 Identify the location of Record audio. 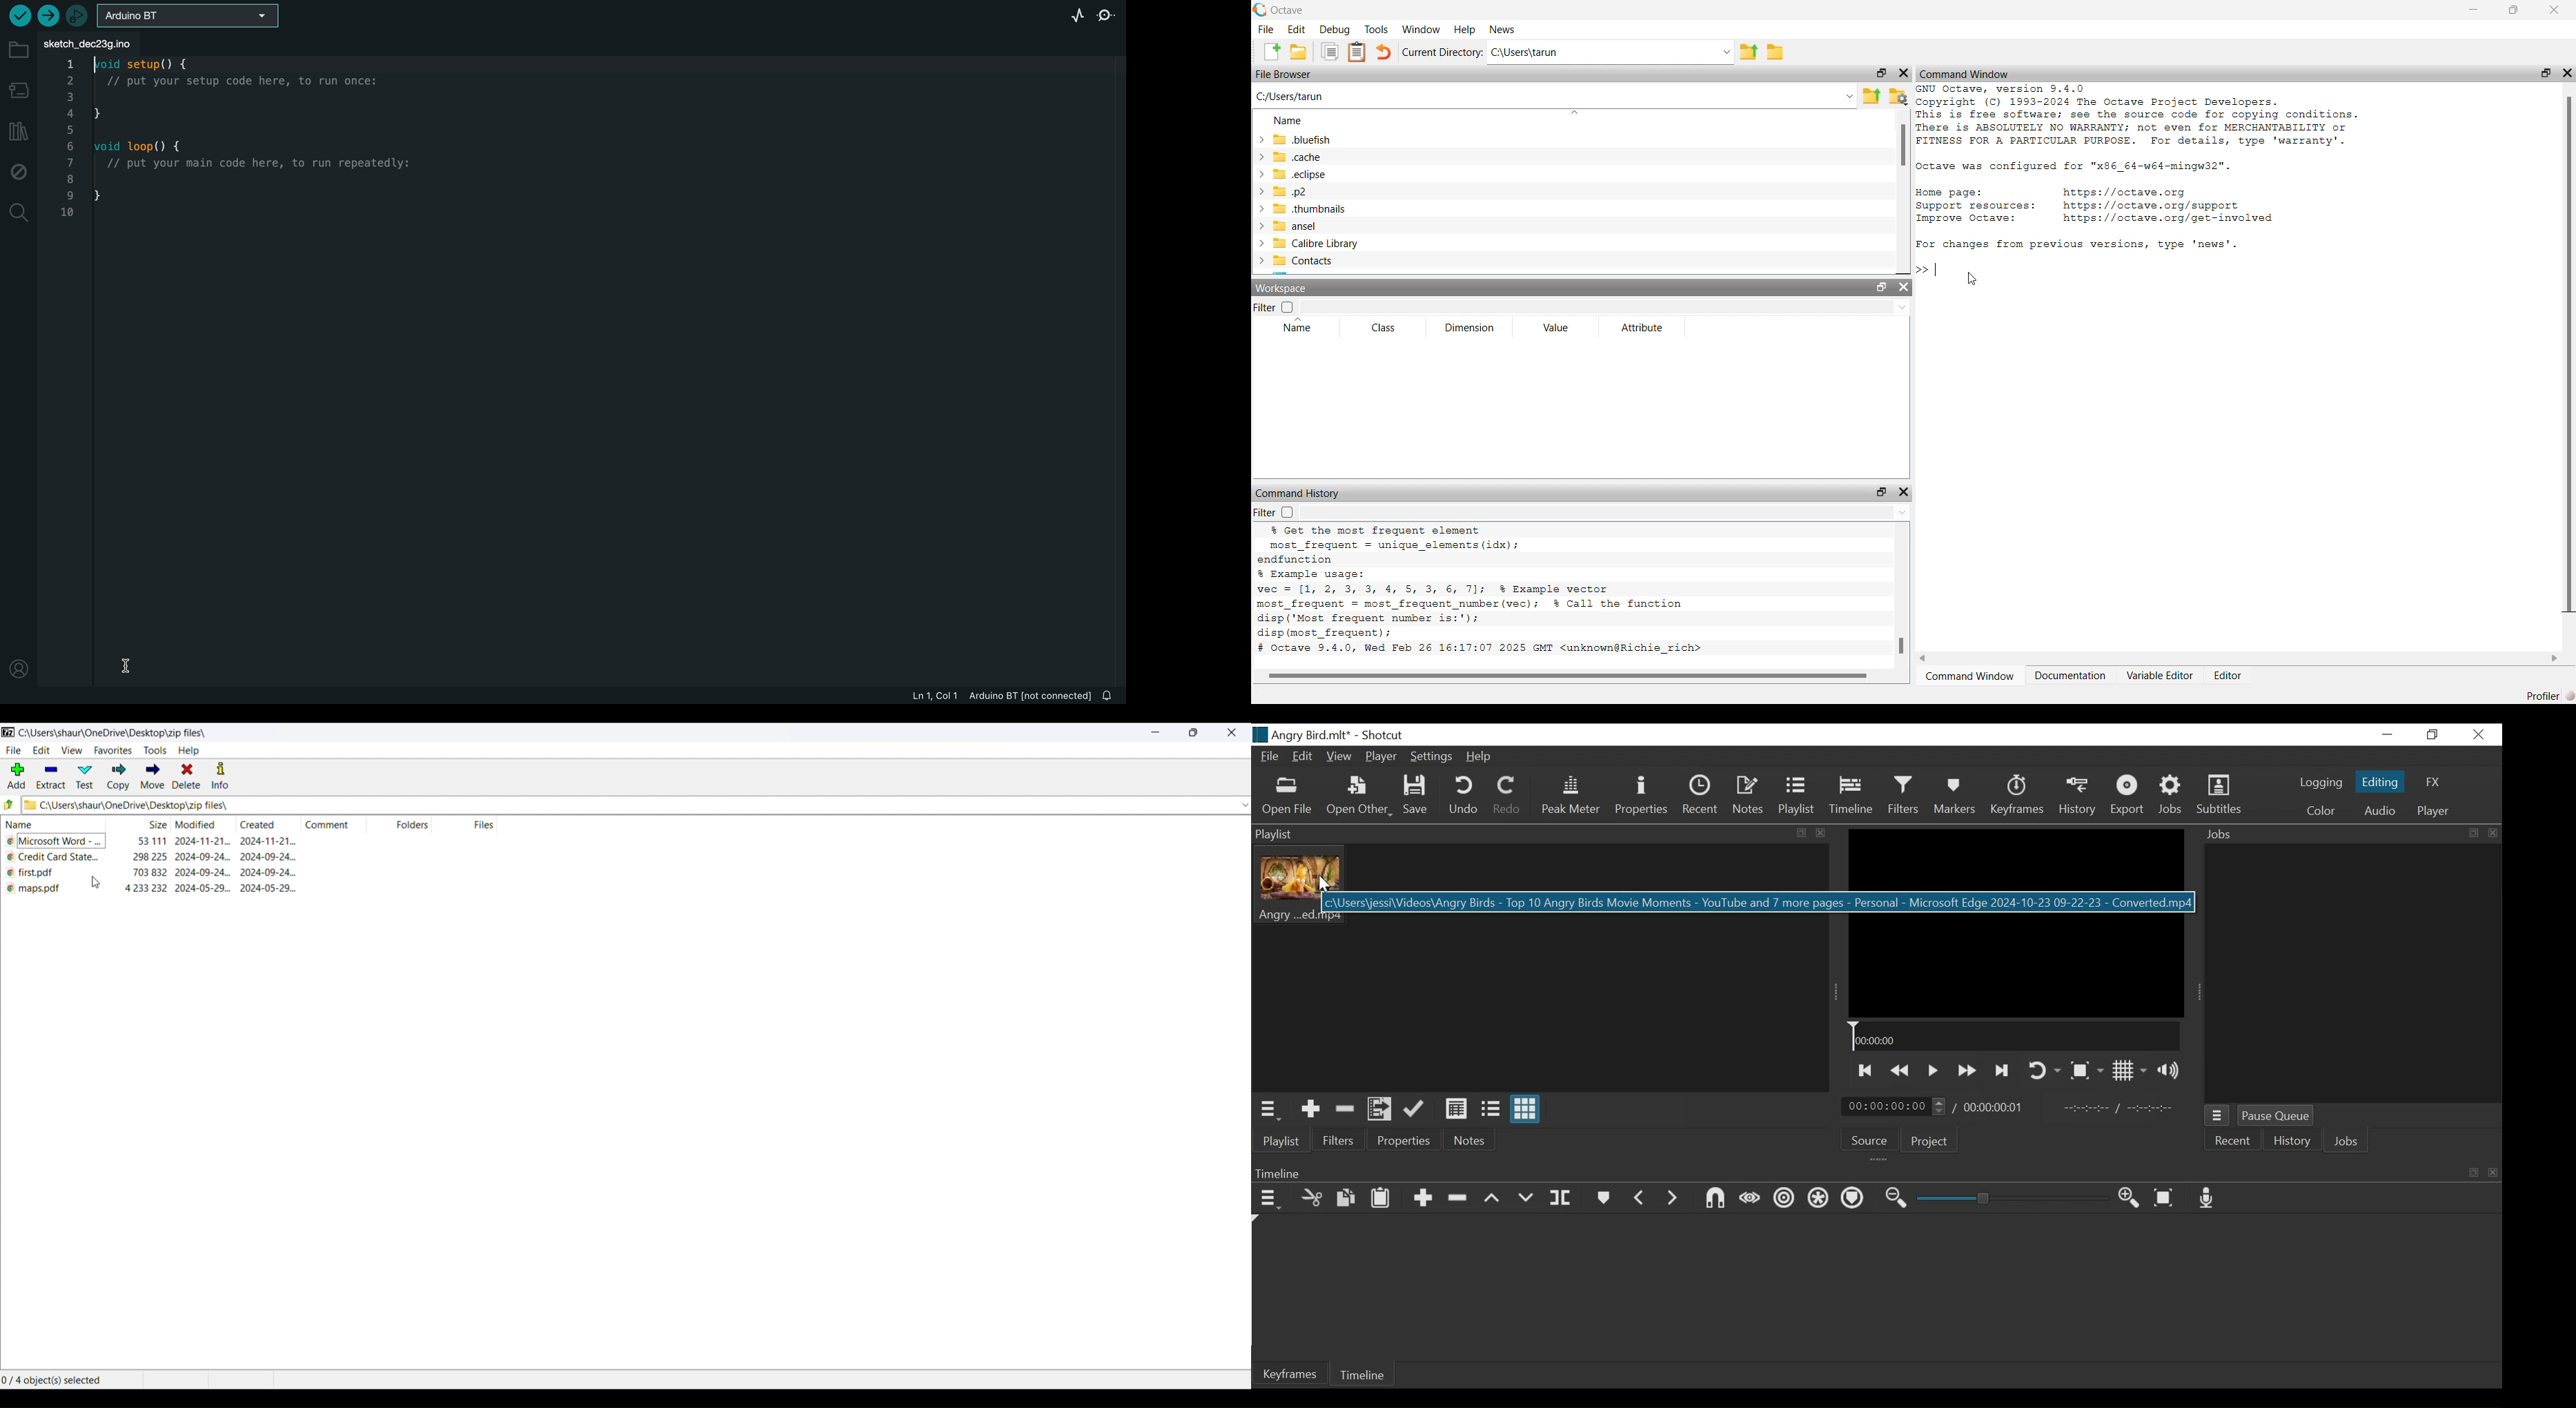
(2206, 1197).